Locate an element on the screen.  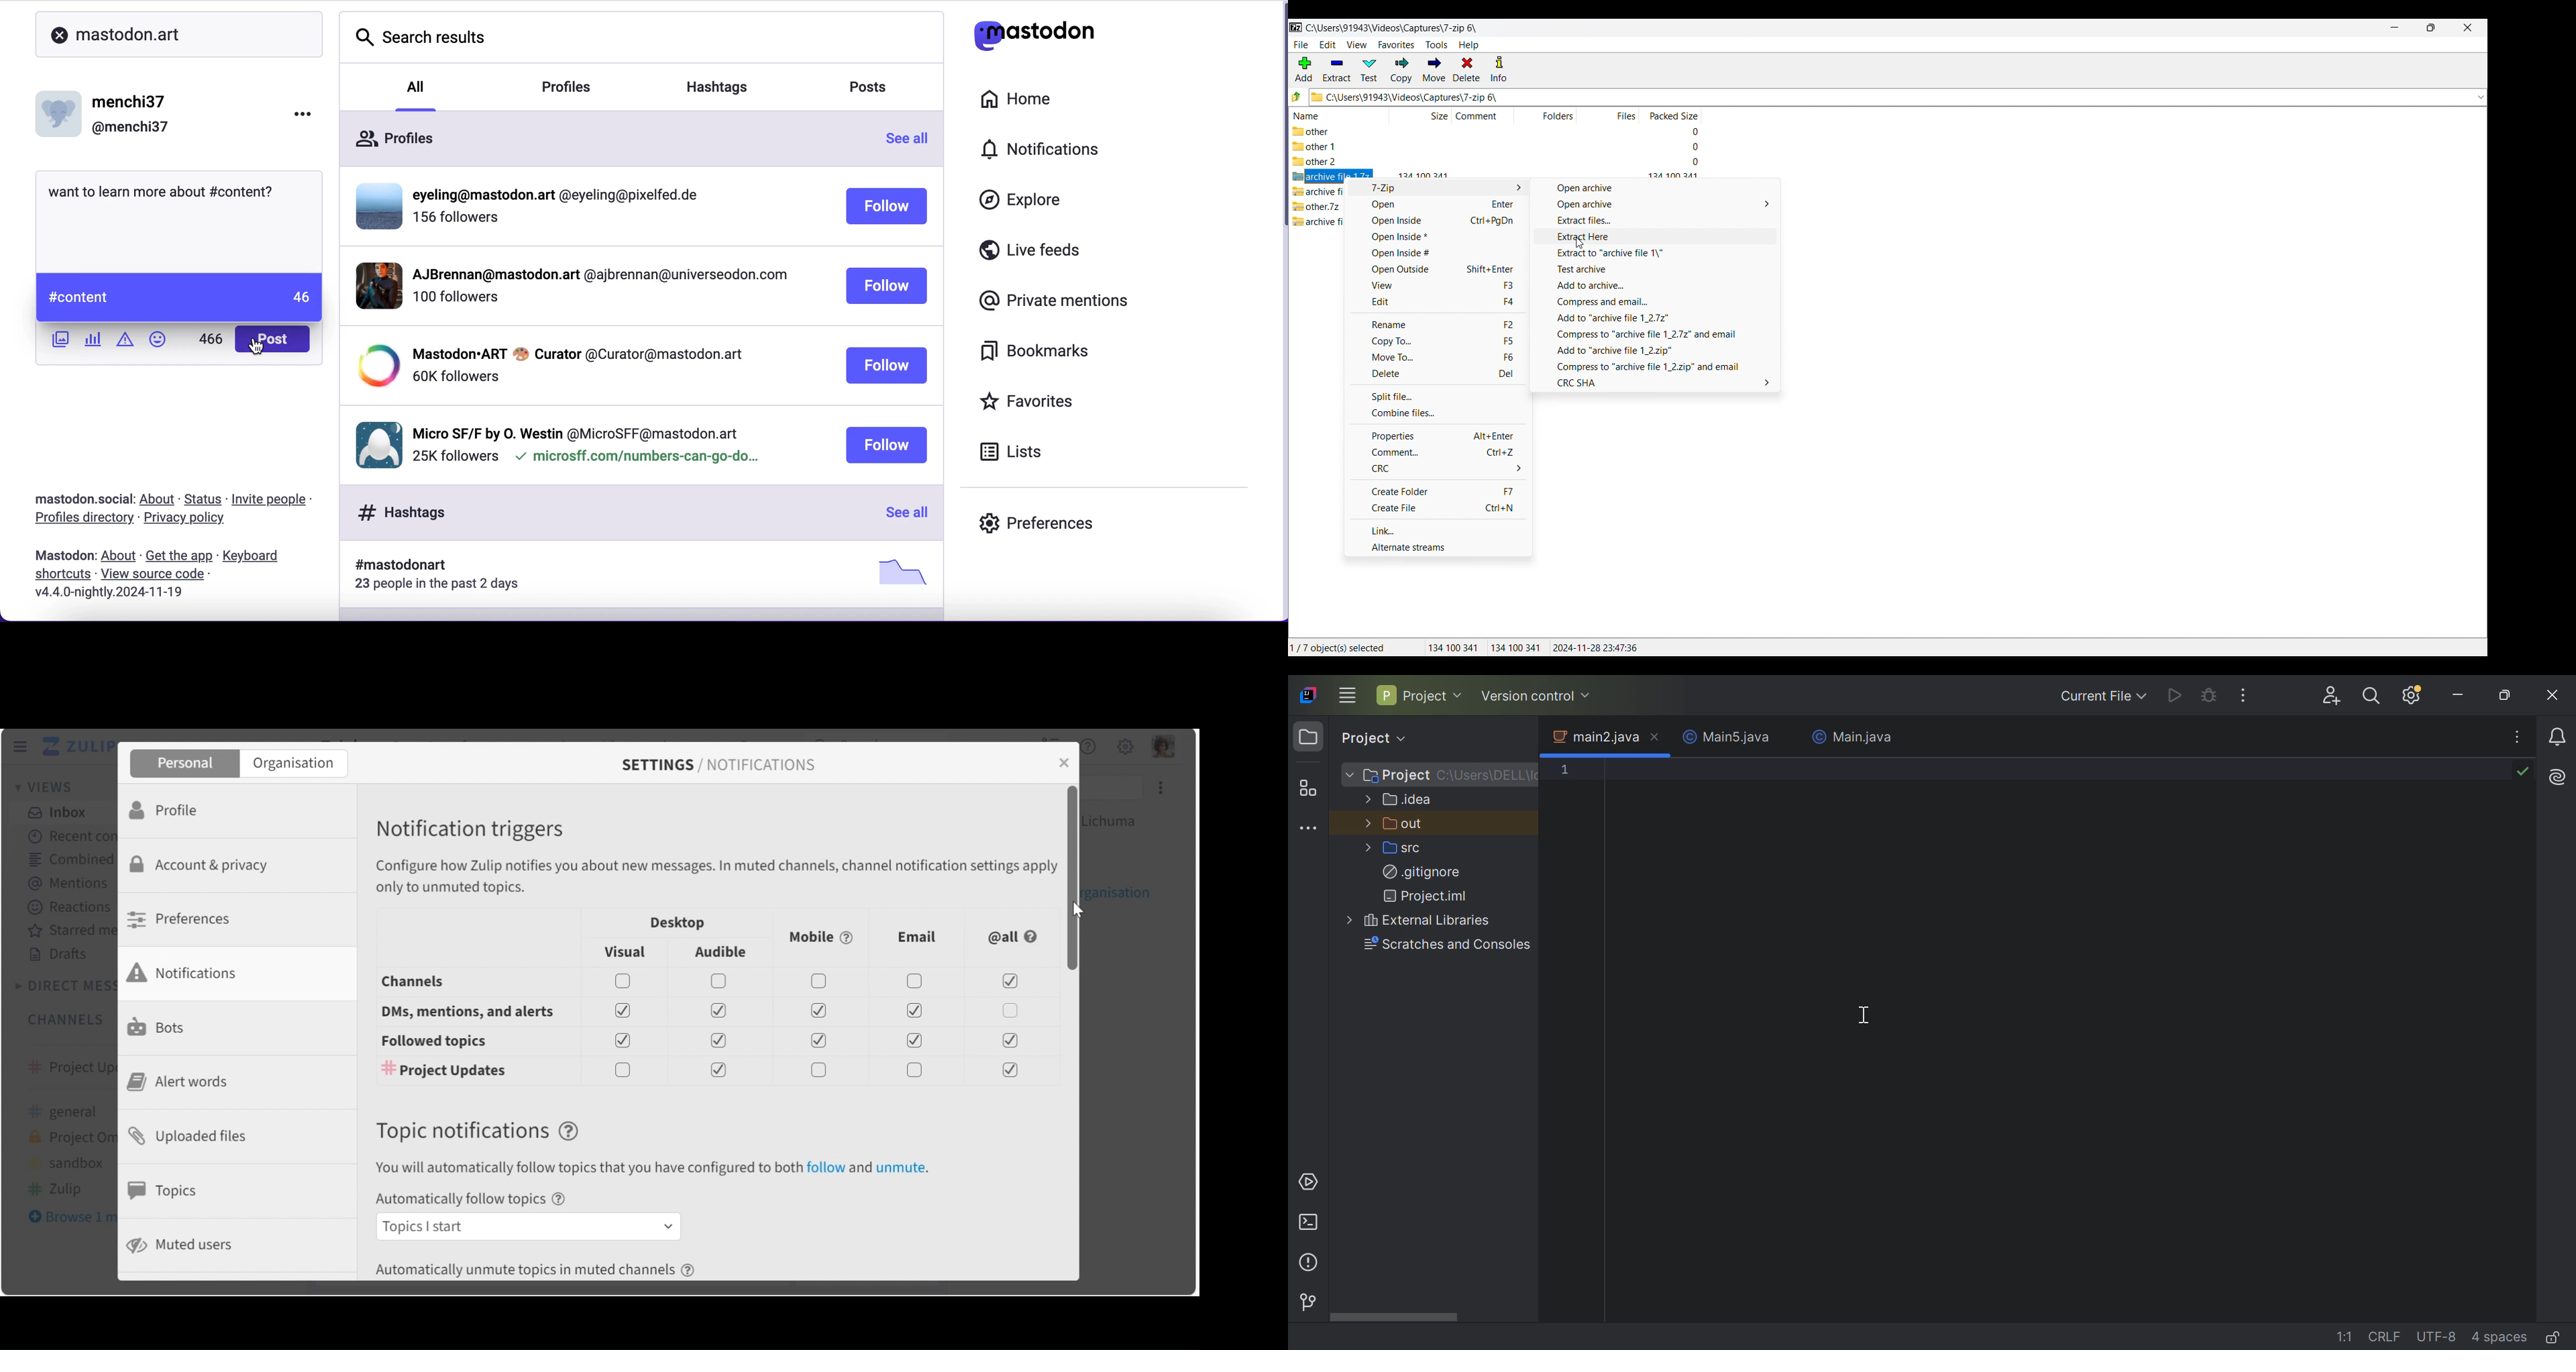
Name column is located at coordinates (1310, 117).